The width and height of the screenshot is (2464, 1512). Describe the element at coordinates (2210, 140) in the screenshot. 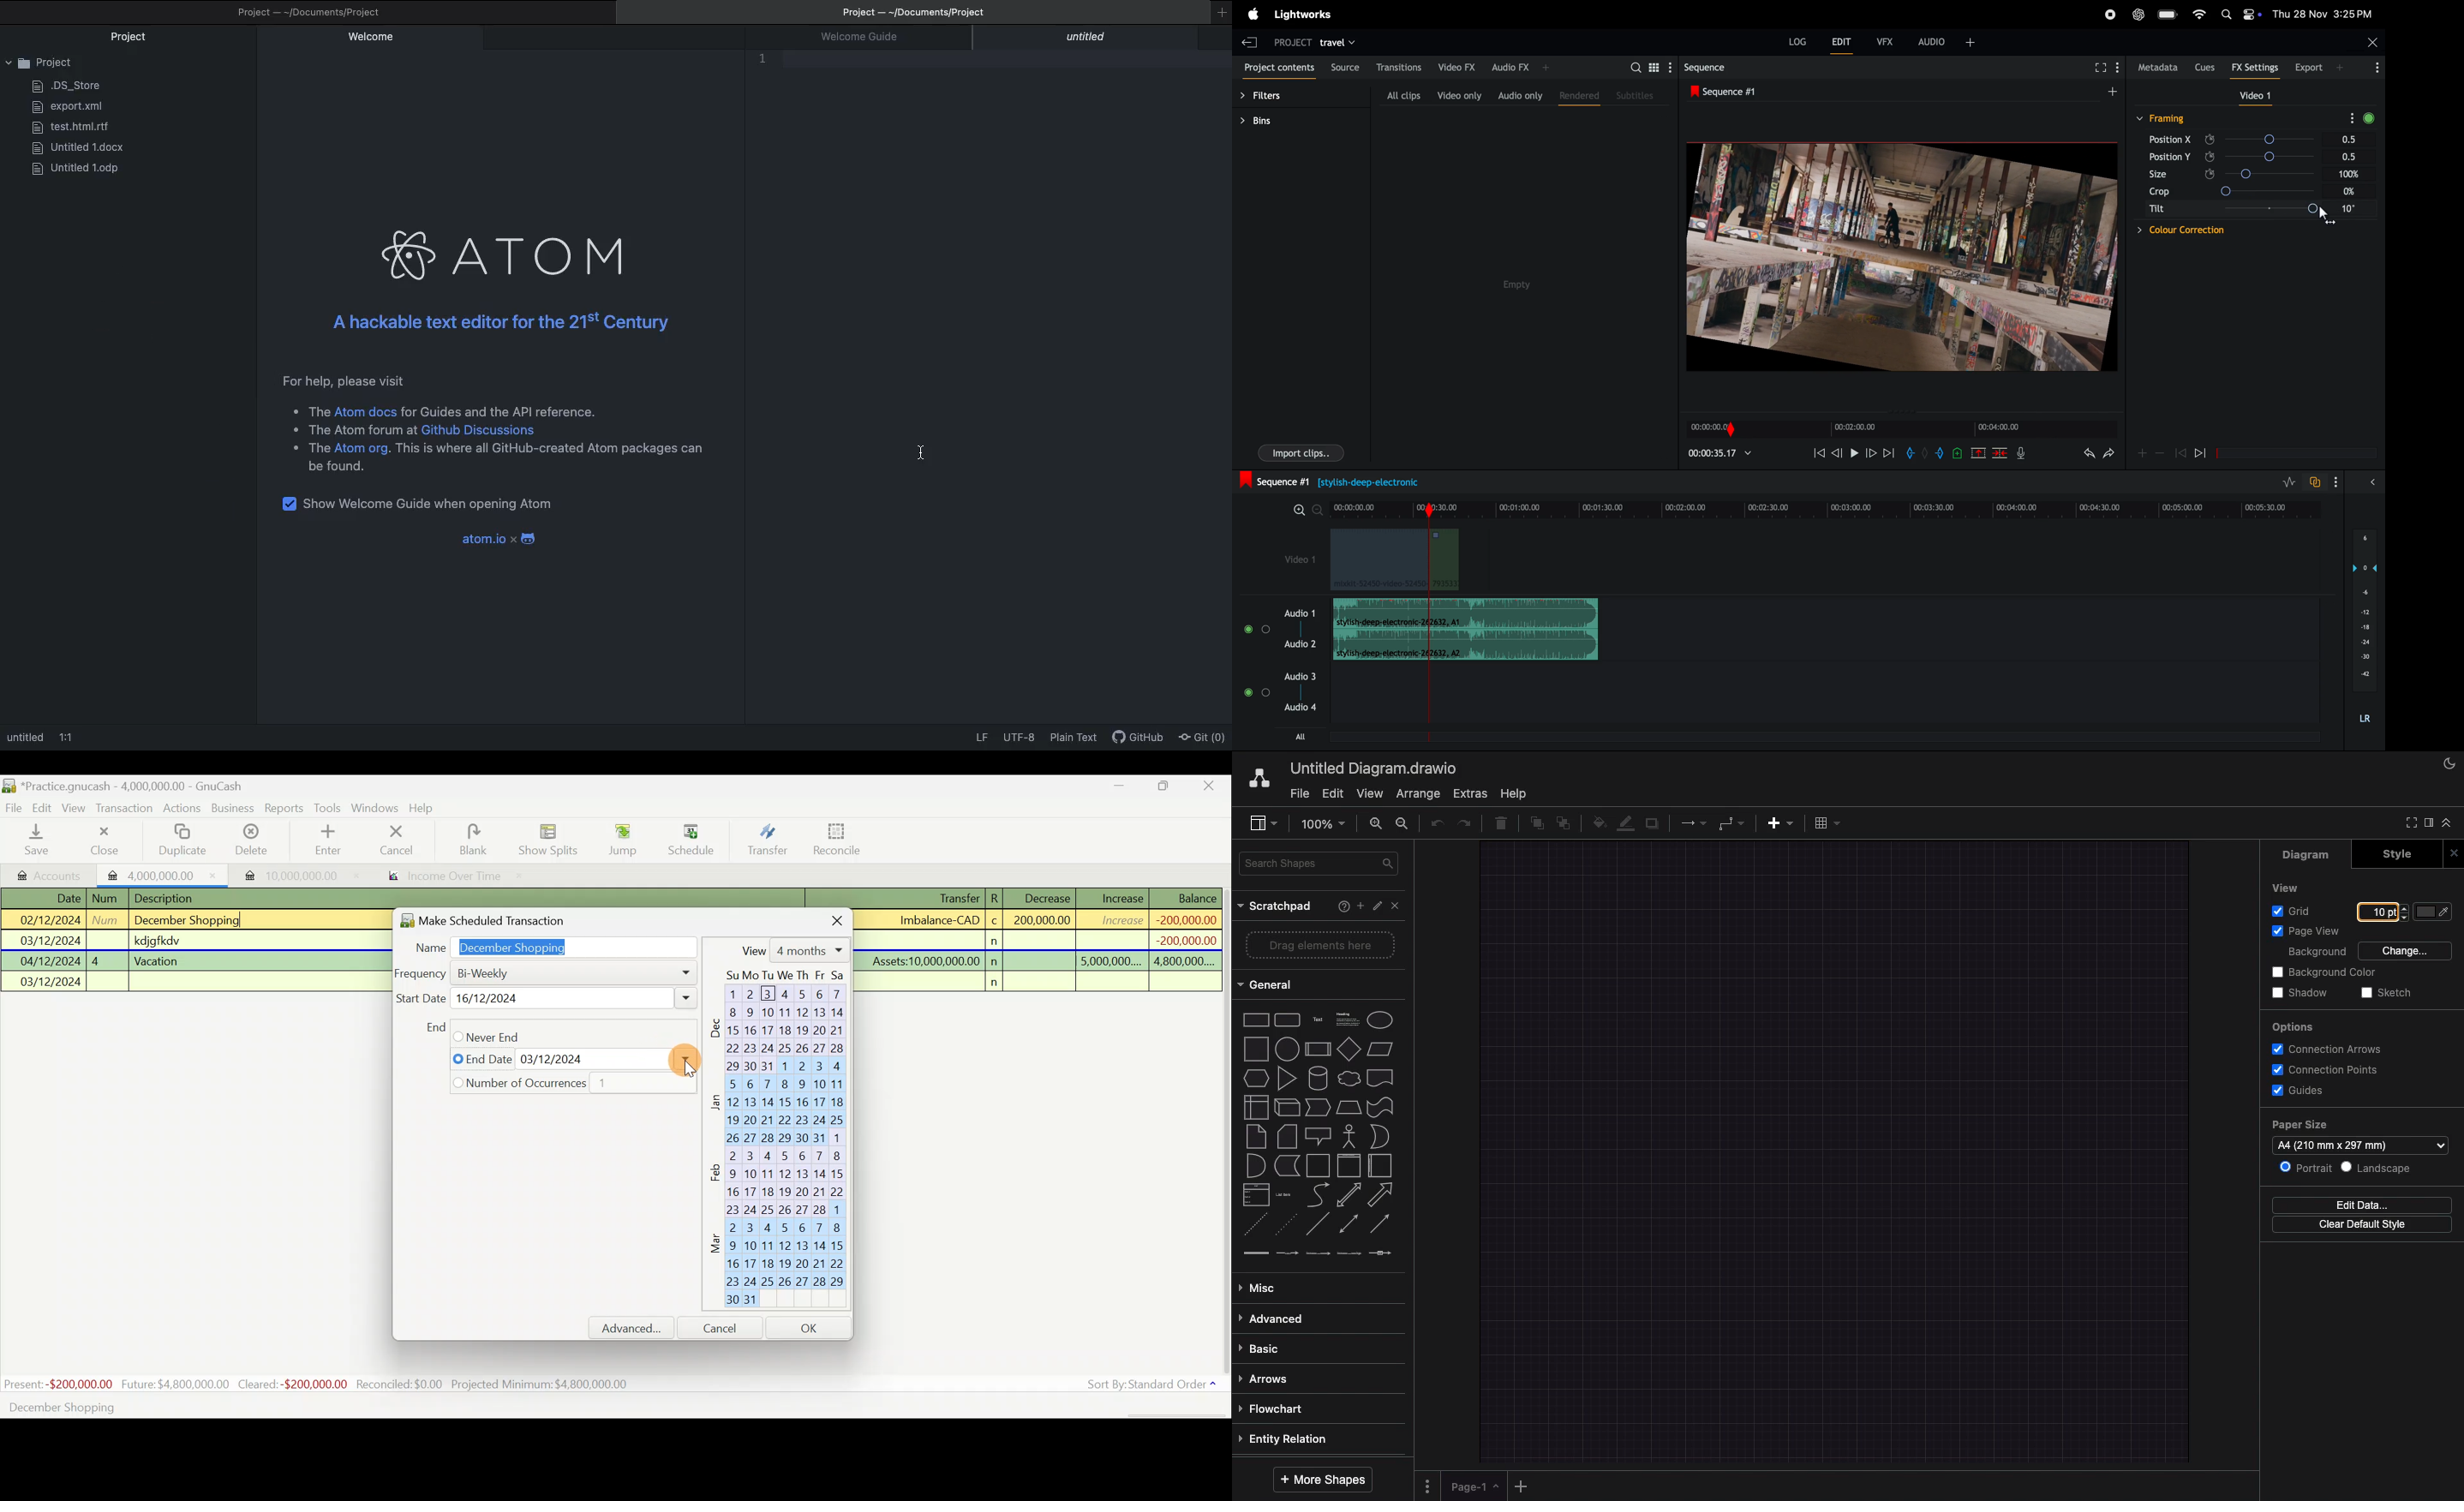

I see `Enable/Disable keyframe` at that location.